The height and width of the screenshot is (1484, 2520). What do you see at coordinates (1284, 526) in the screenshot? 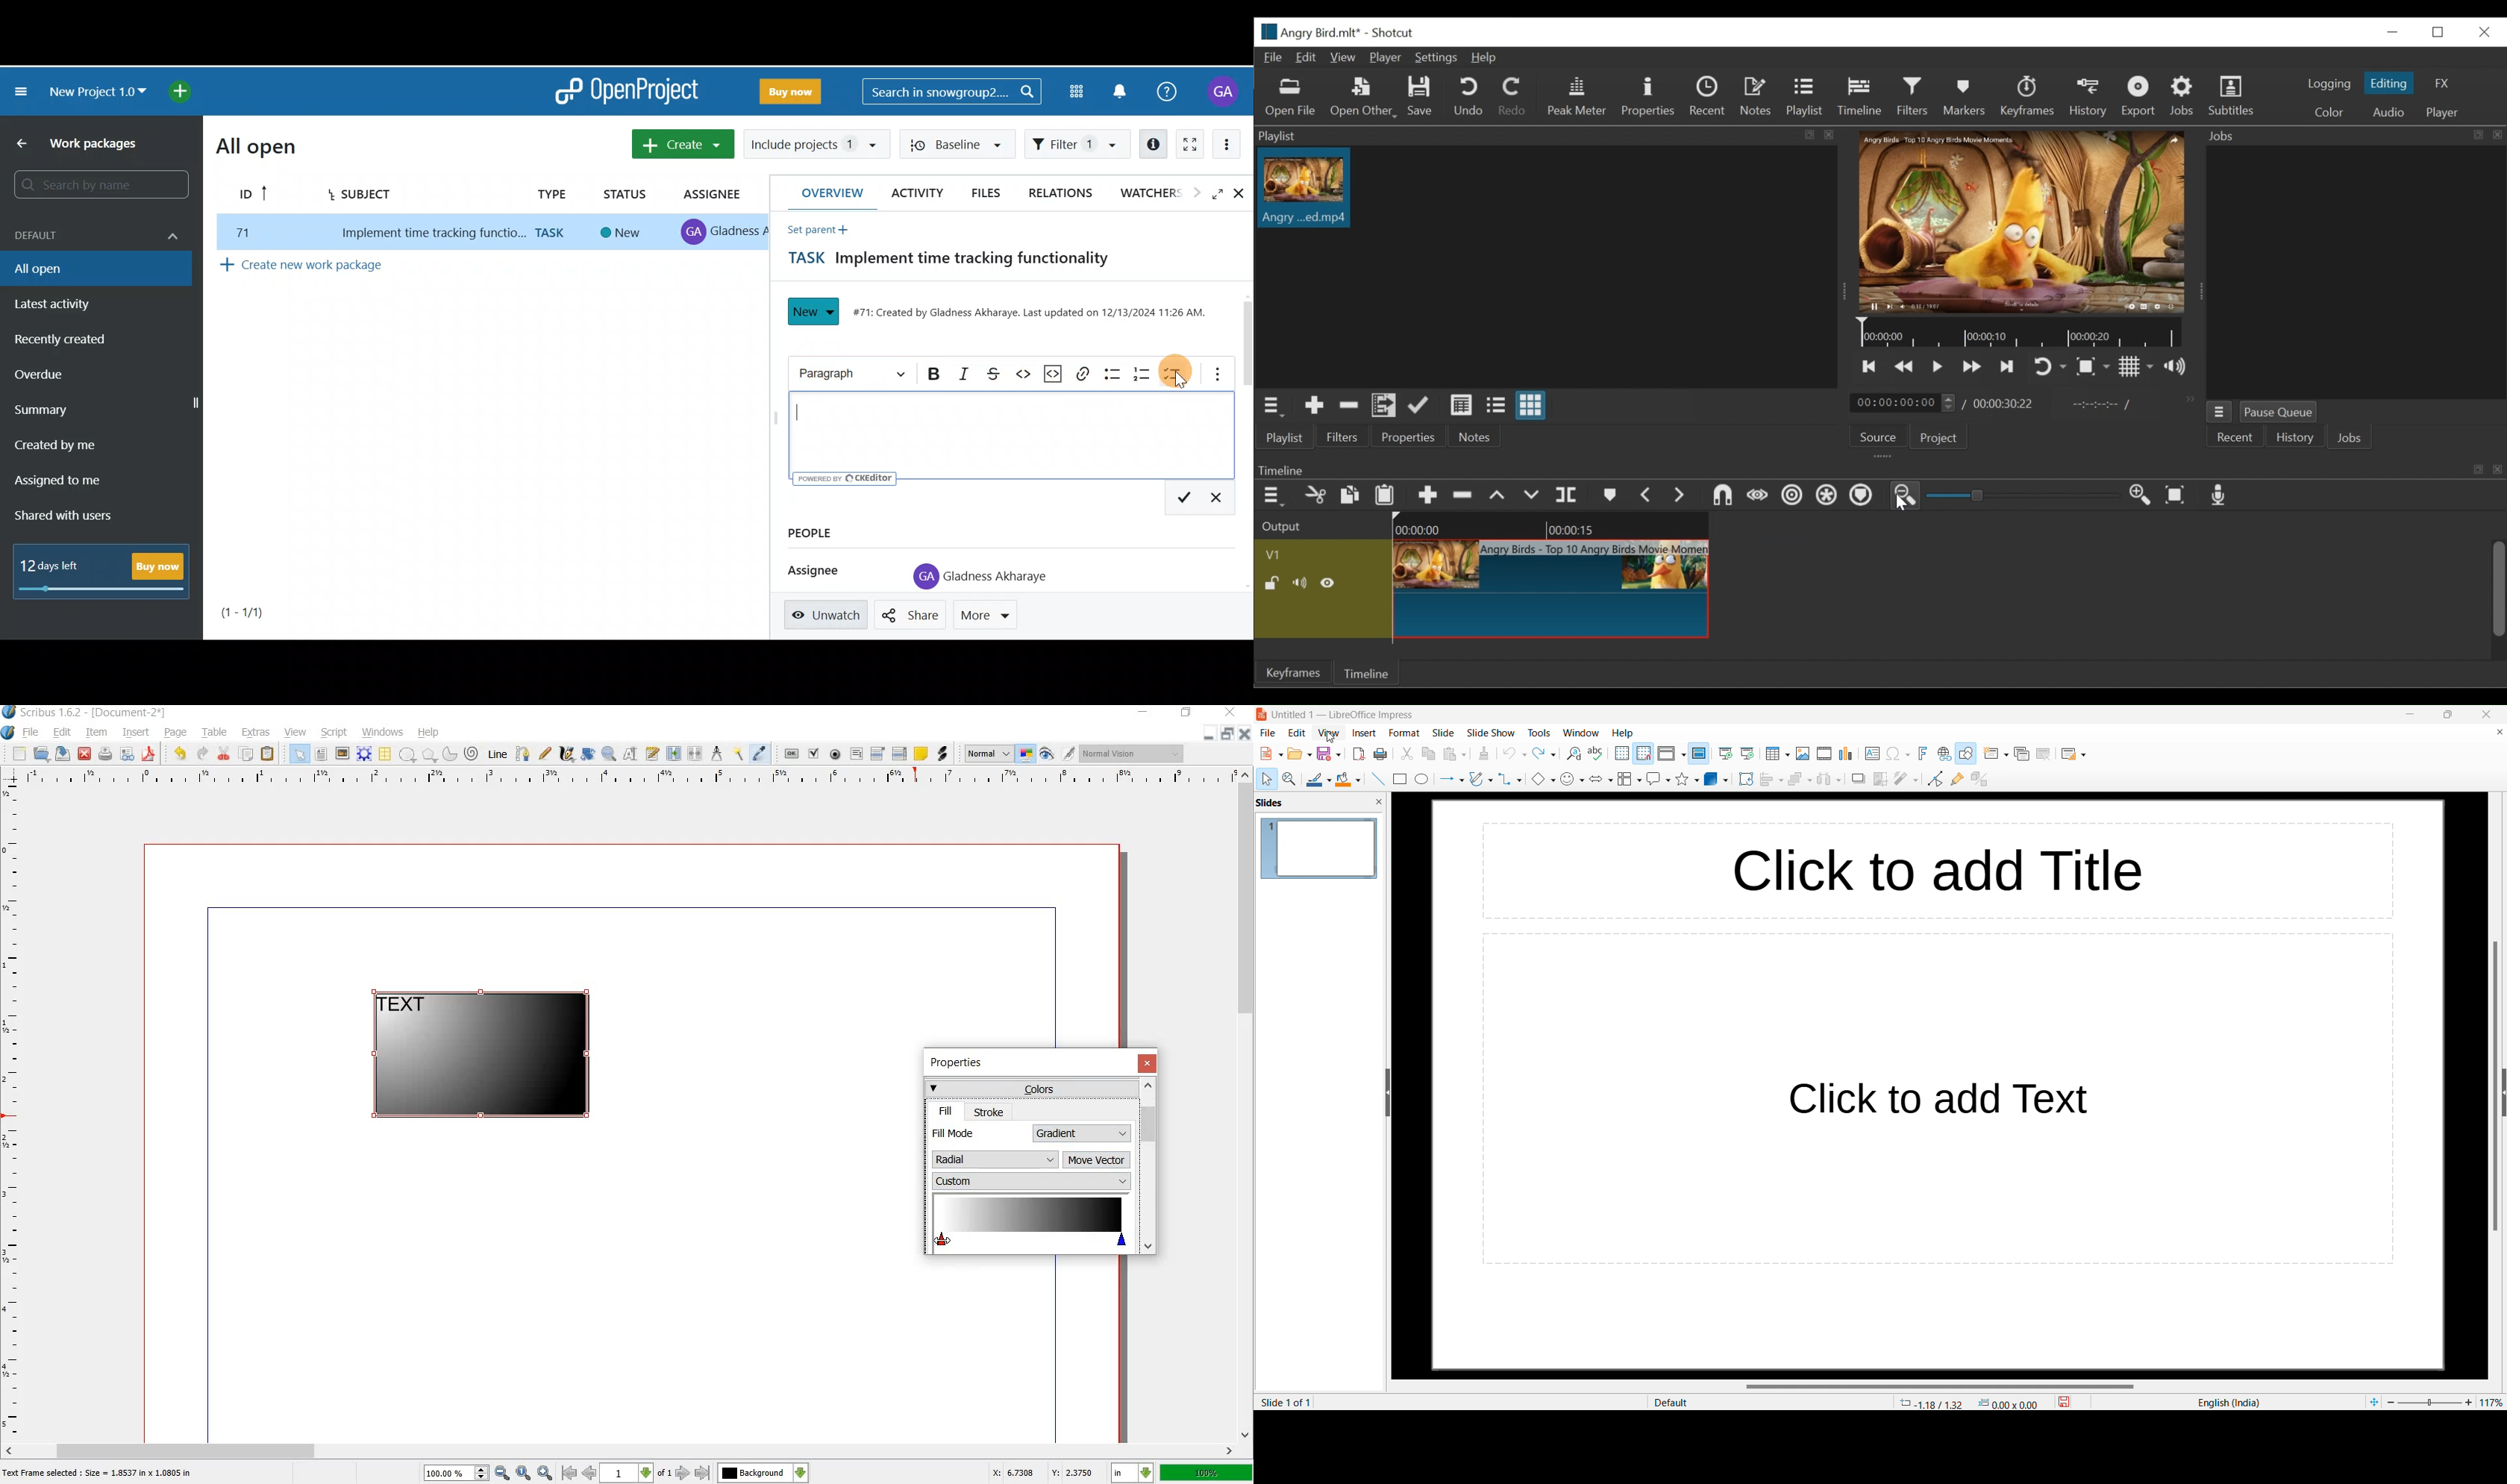
I see `Output` at bounding box center [1284, 526].